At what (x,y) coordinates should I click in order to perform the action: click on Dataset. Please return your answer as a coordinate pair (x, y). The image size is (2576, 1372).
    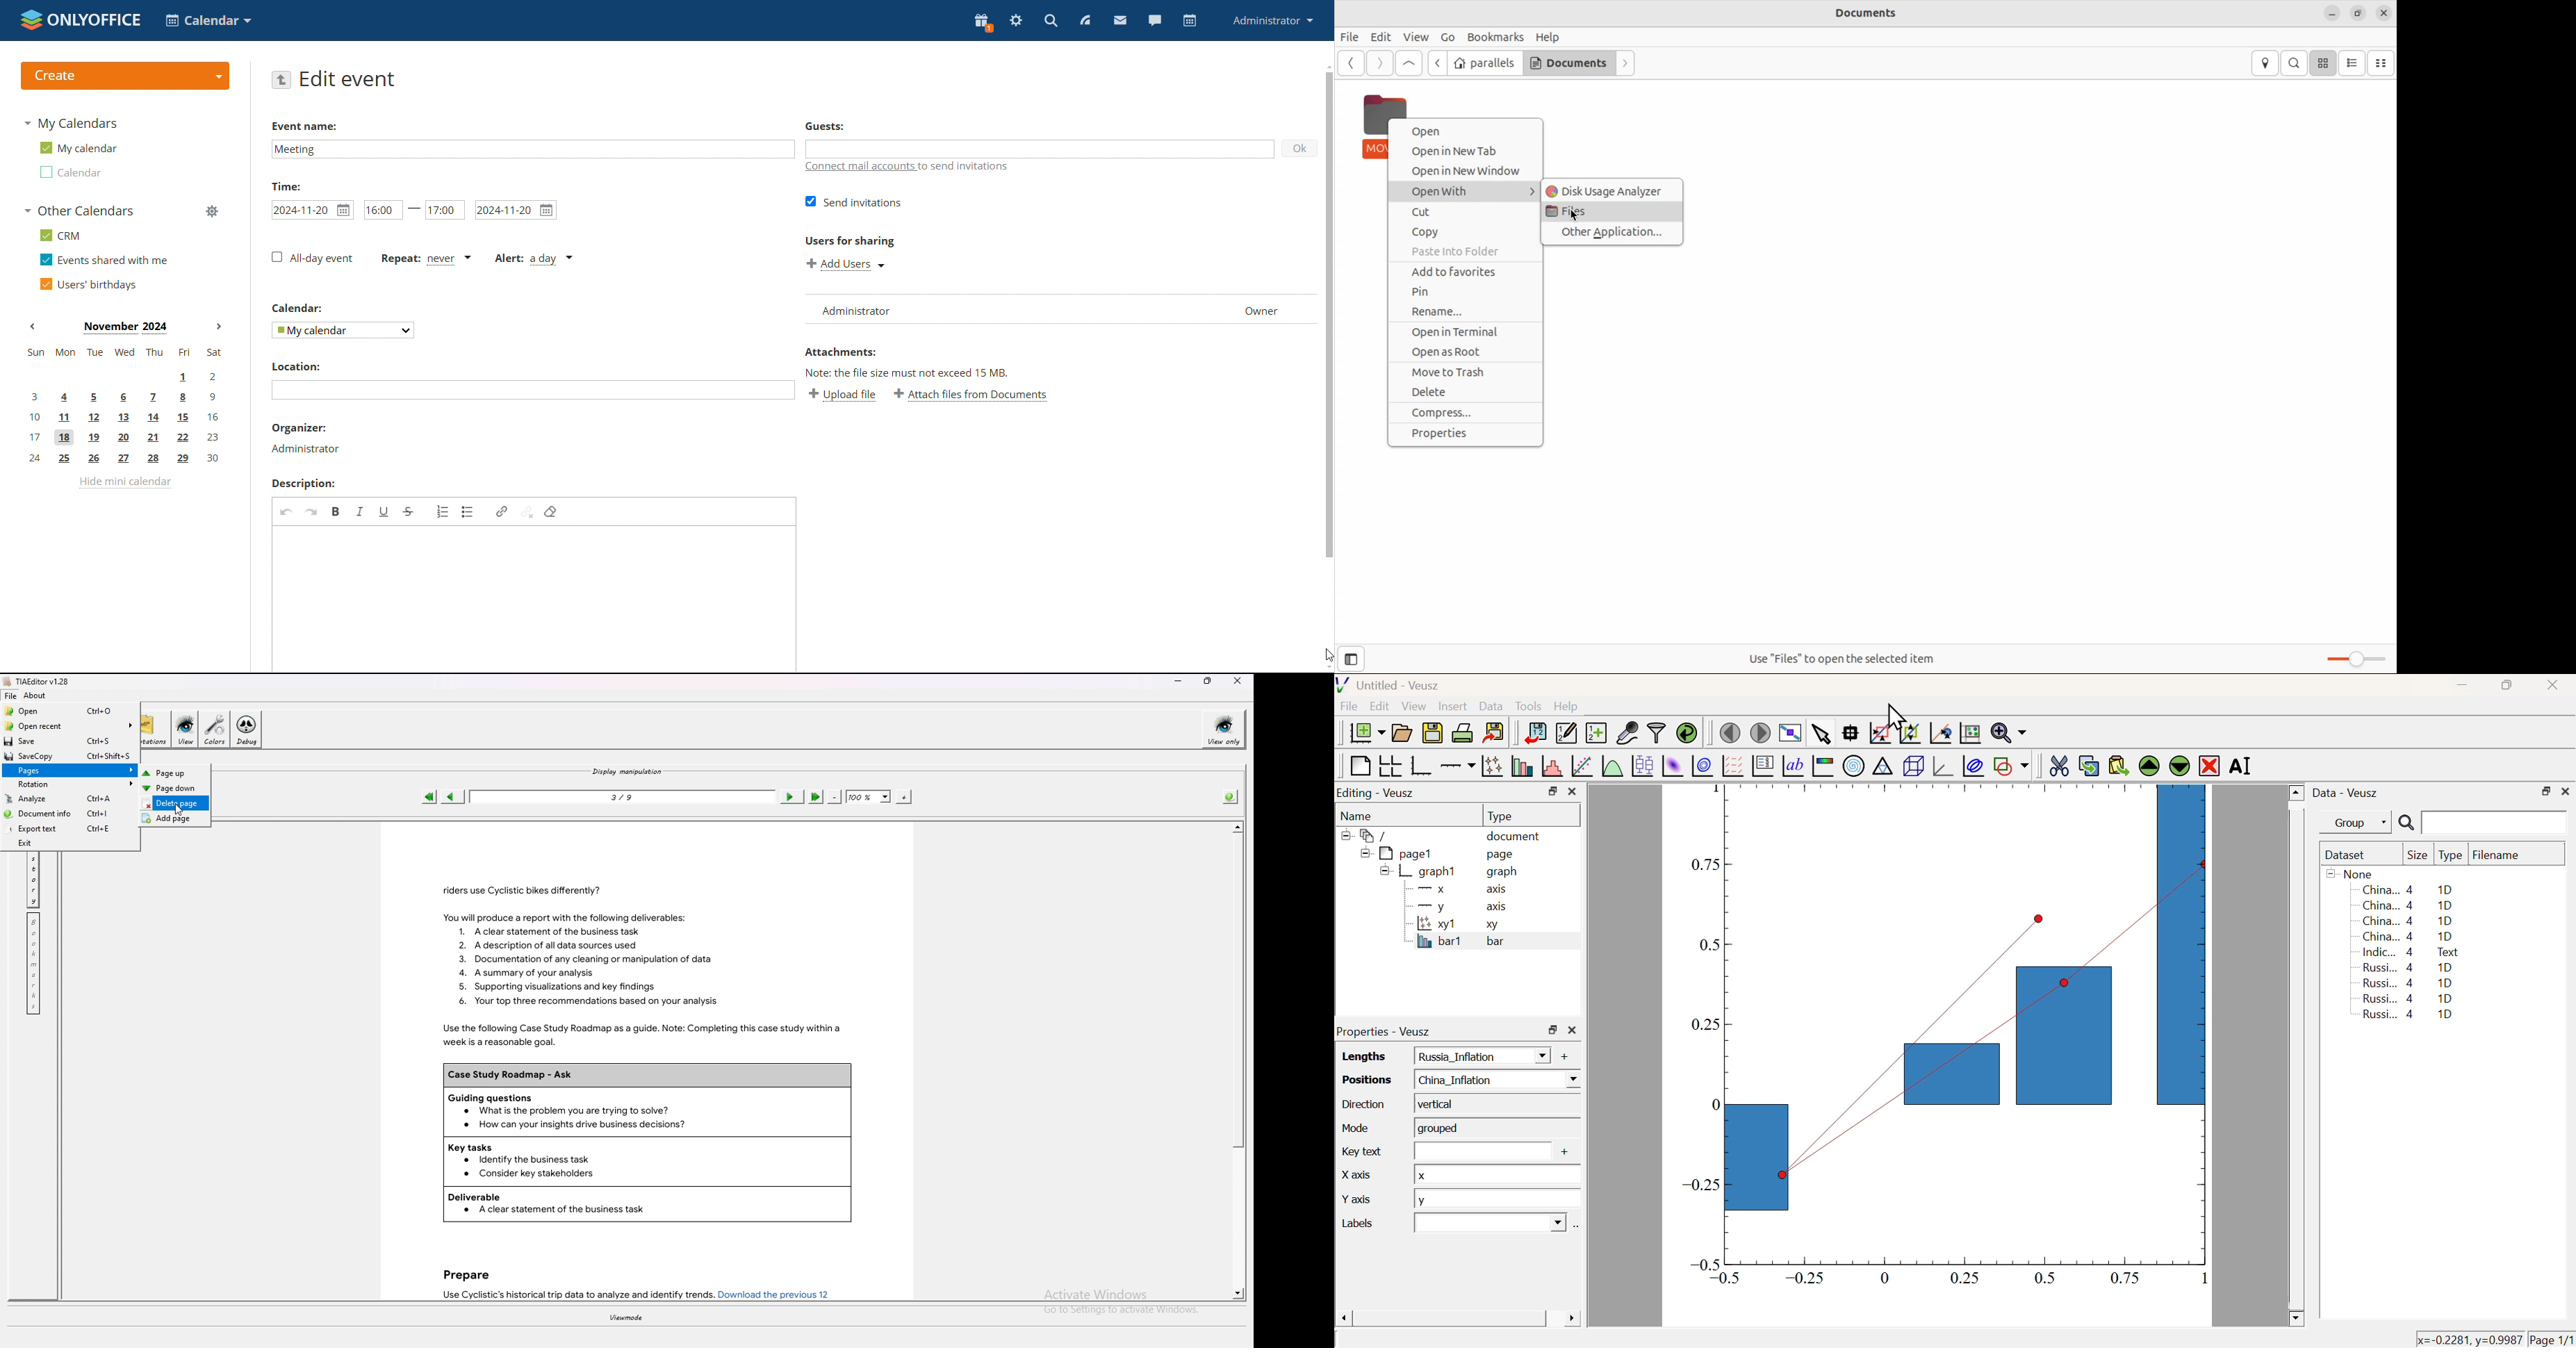
    Looking at the image, I should click on (2348, 856).